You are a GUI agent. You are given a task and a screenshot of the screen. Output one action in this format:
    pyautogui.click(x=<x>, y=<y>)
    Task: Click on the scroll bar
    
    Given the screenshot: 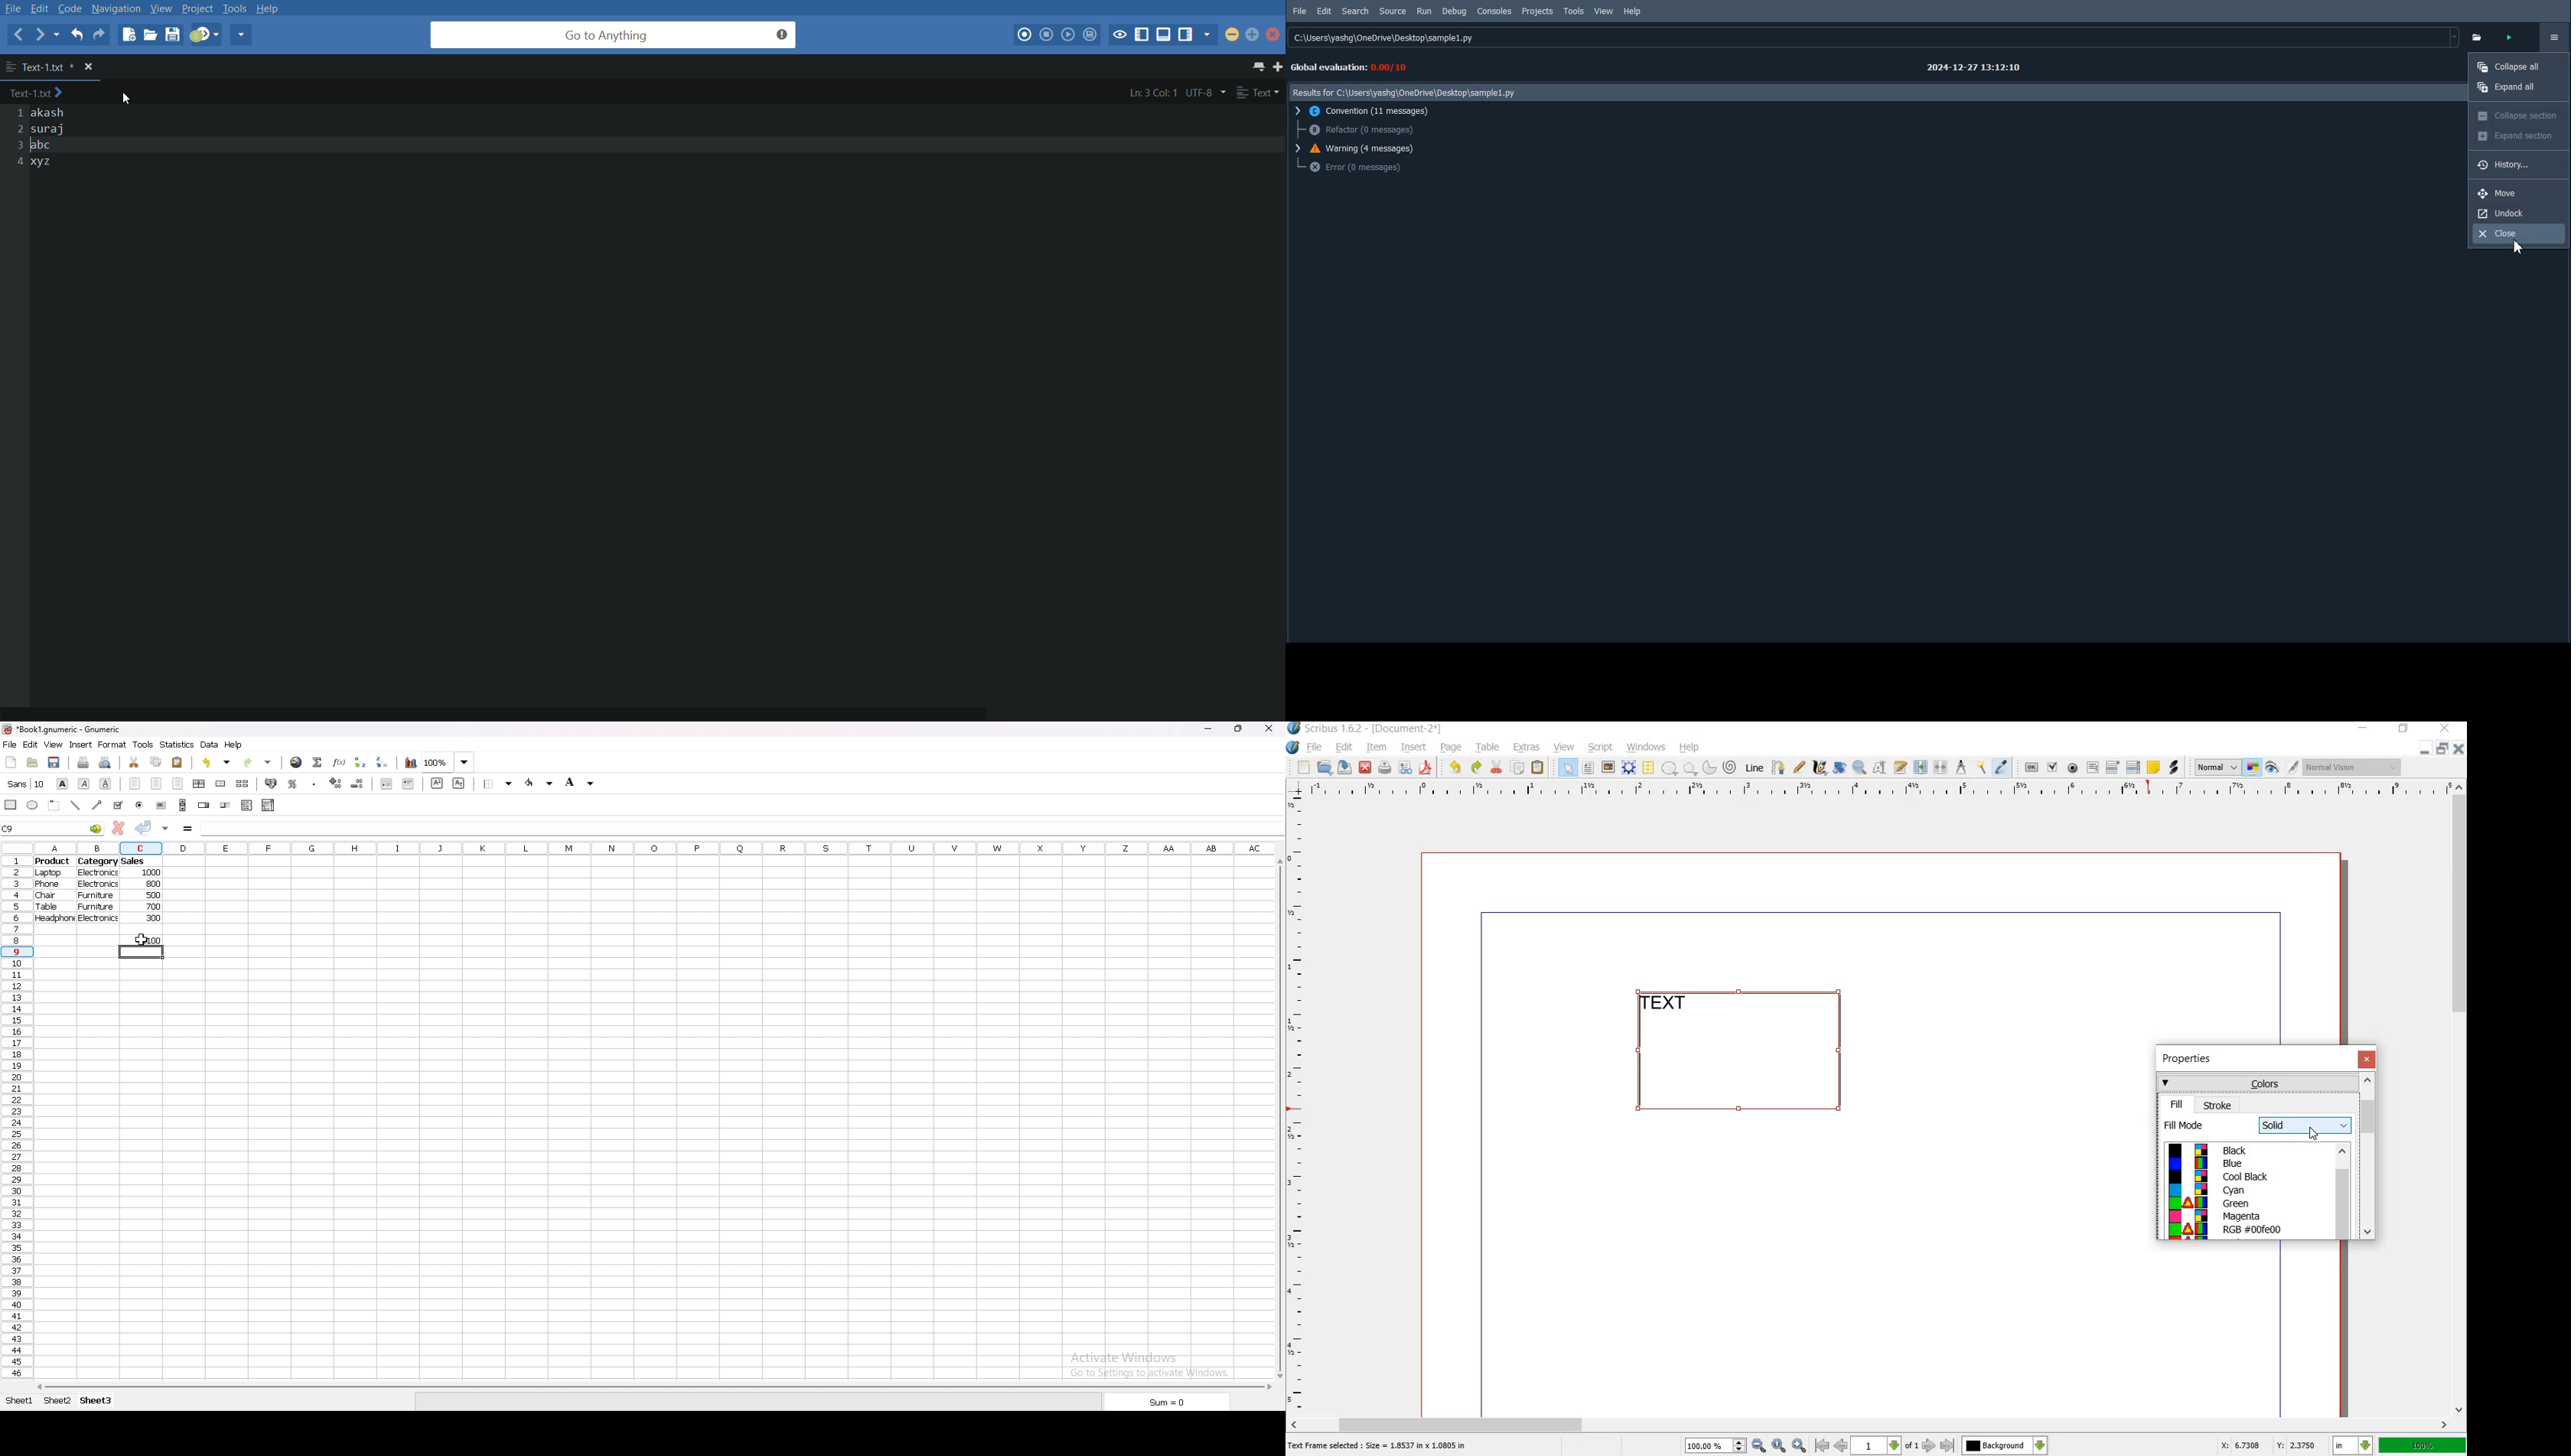 What is the action you would take?
    pyautogui.click(x=1280, y=1116)
    